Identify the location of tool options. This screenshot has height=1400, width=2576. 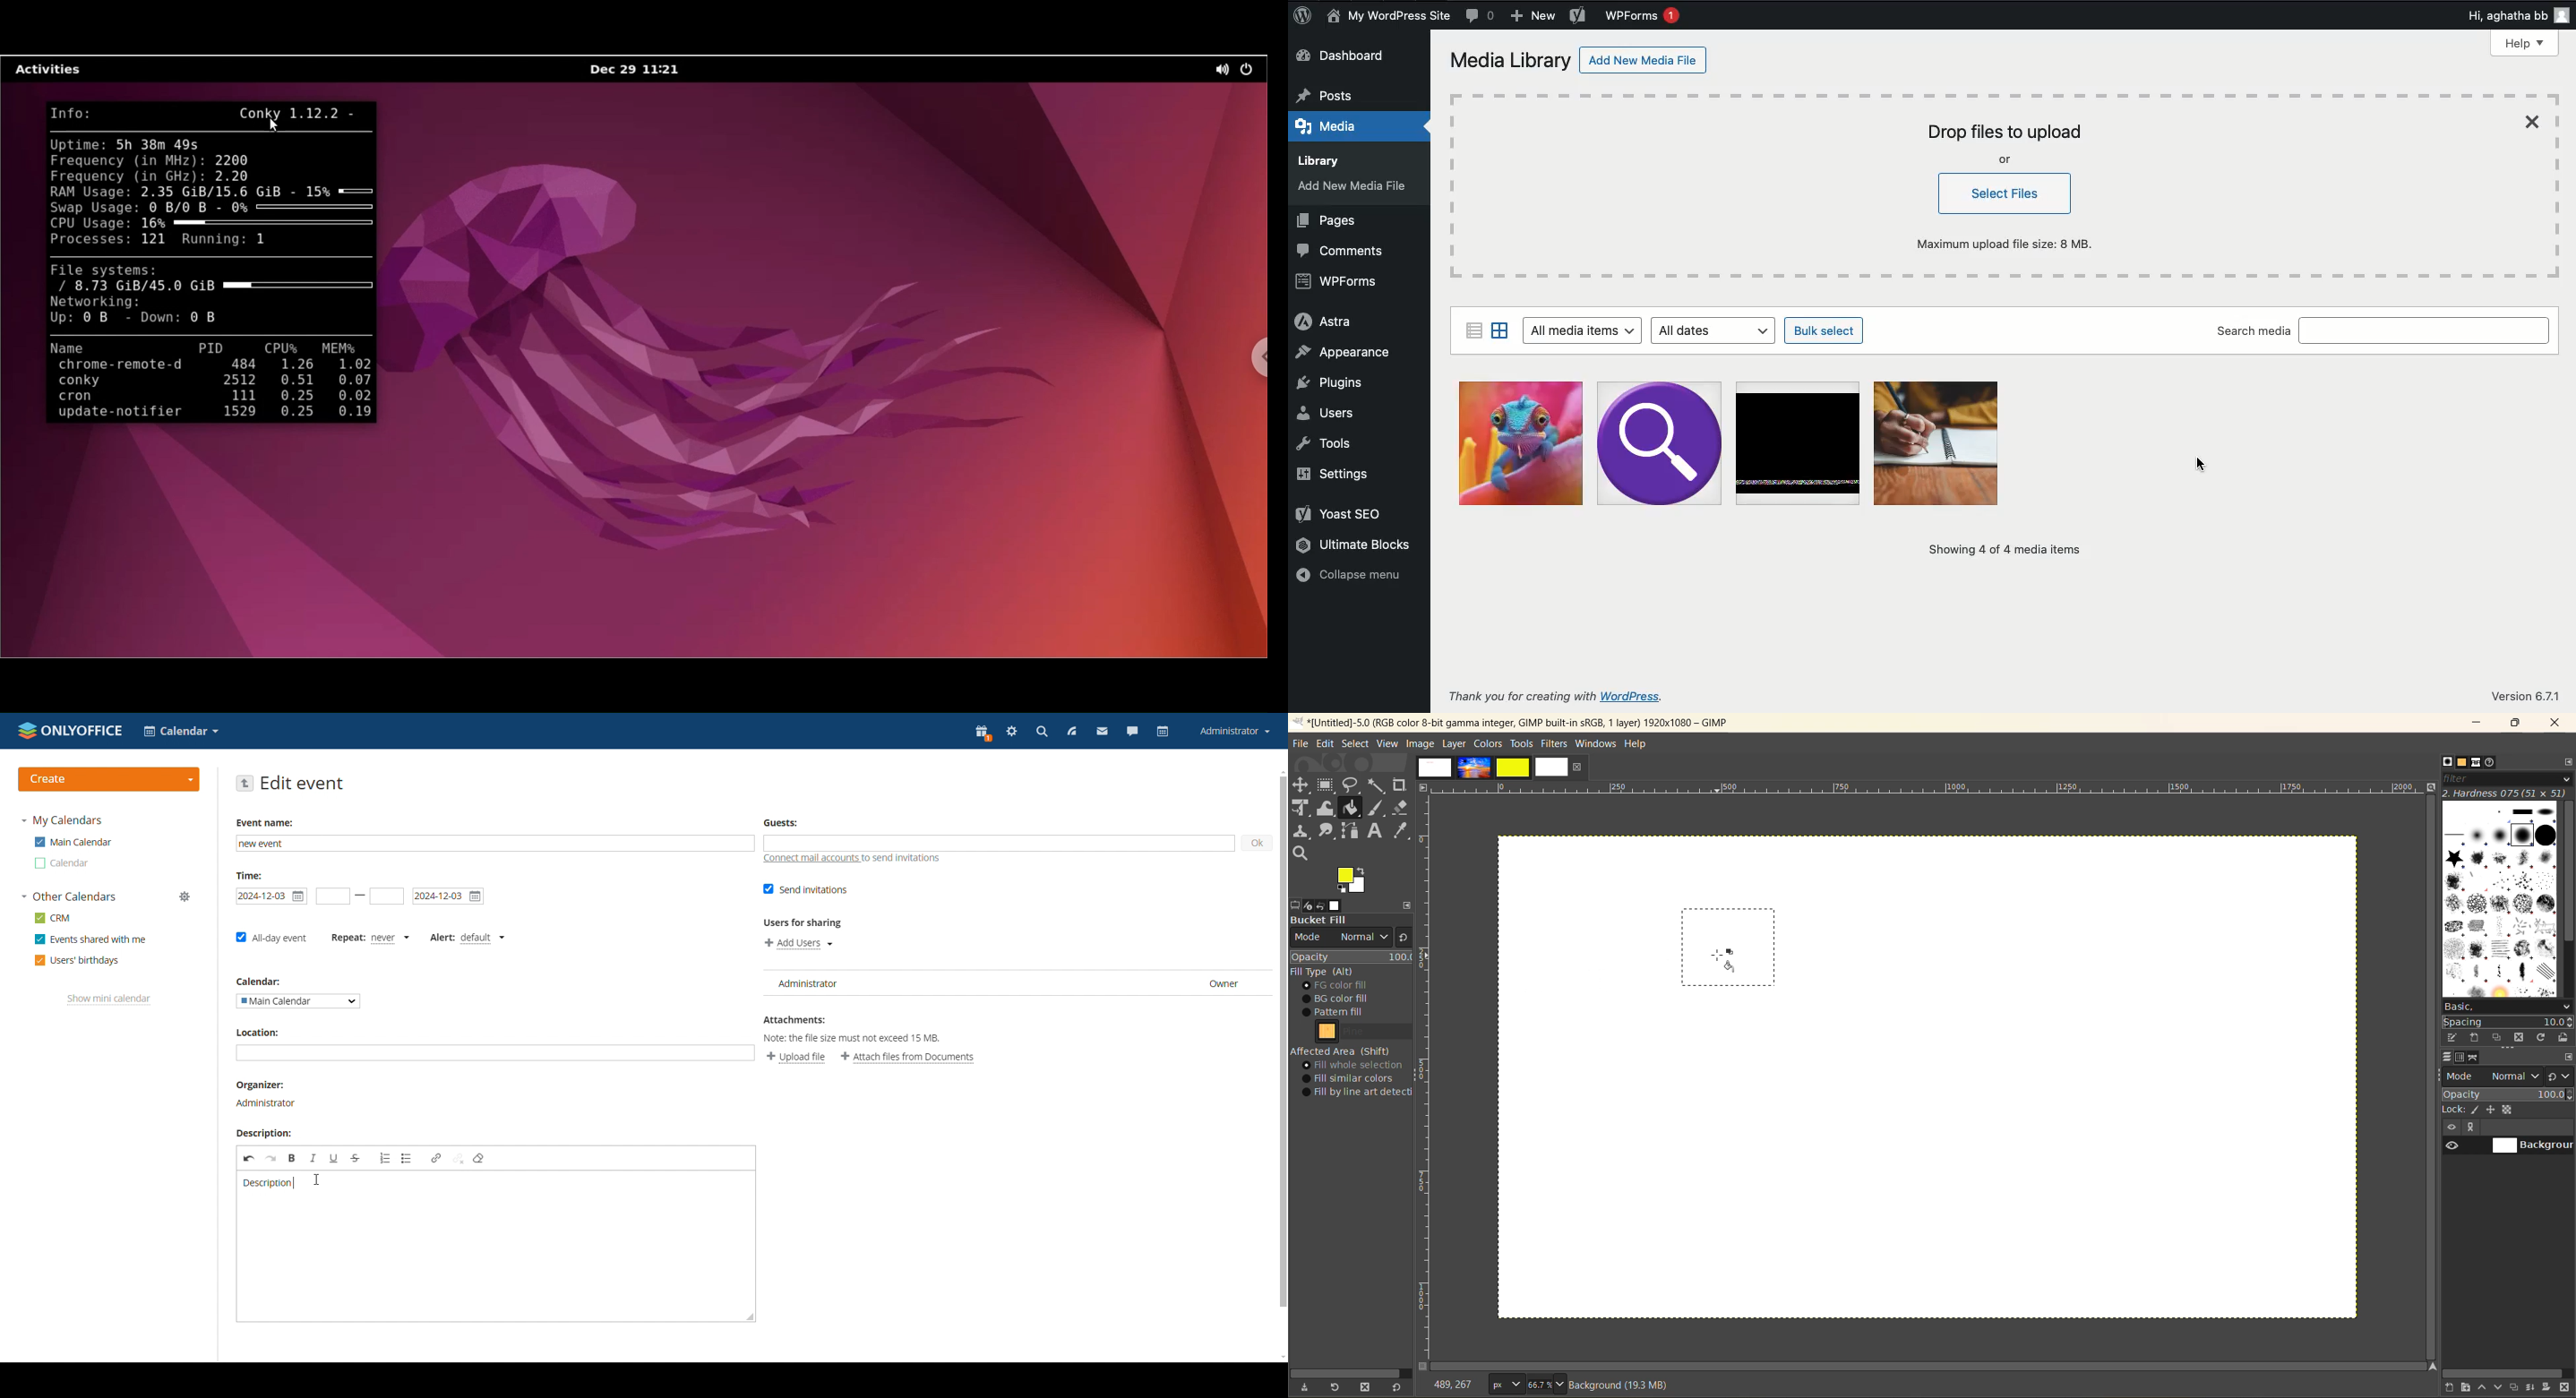
(1296, 905).